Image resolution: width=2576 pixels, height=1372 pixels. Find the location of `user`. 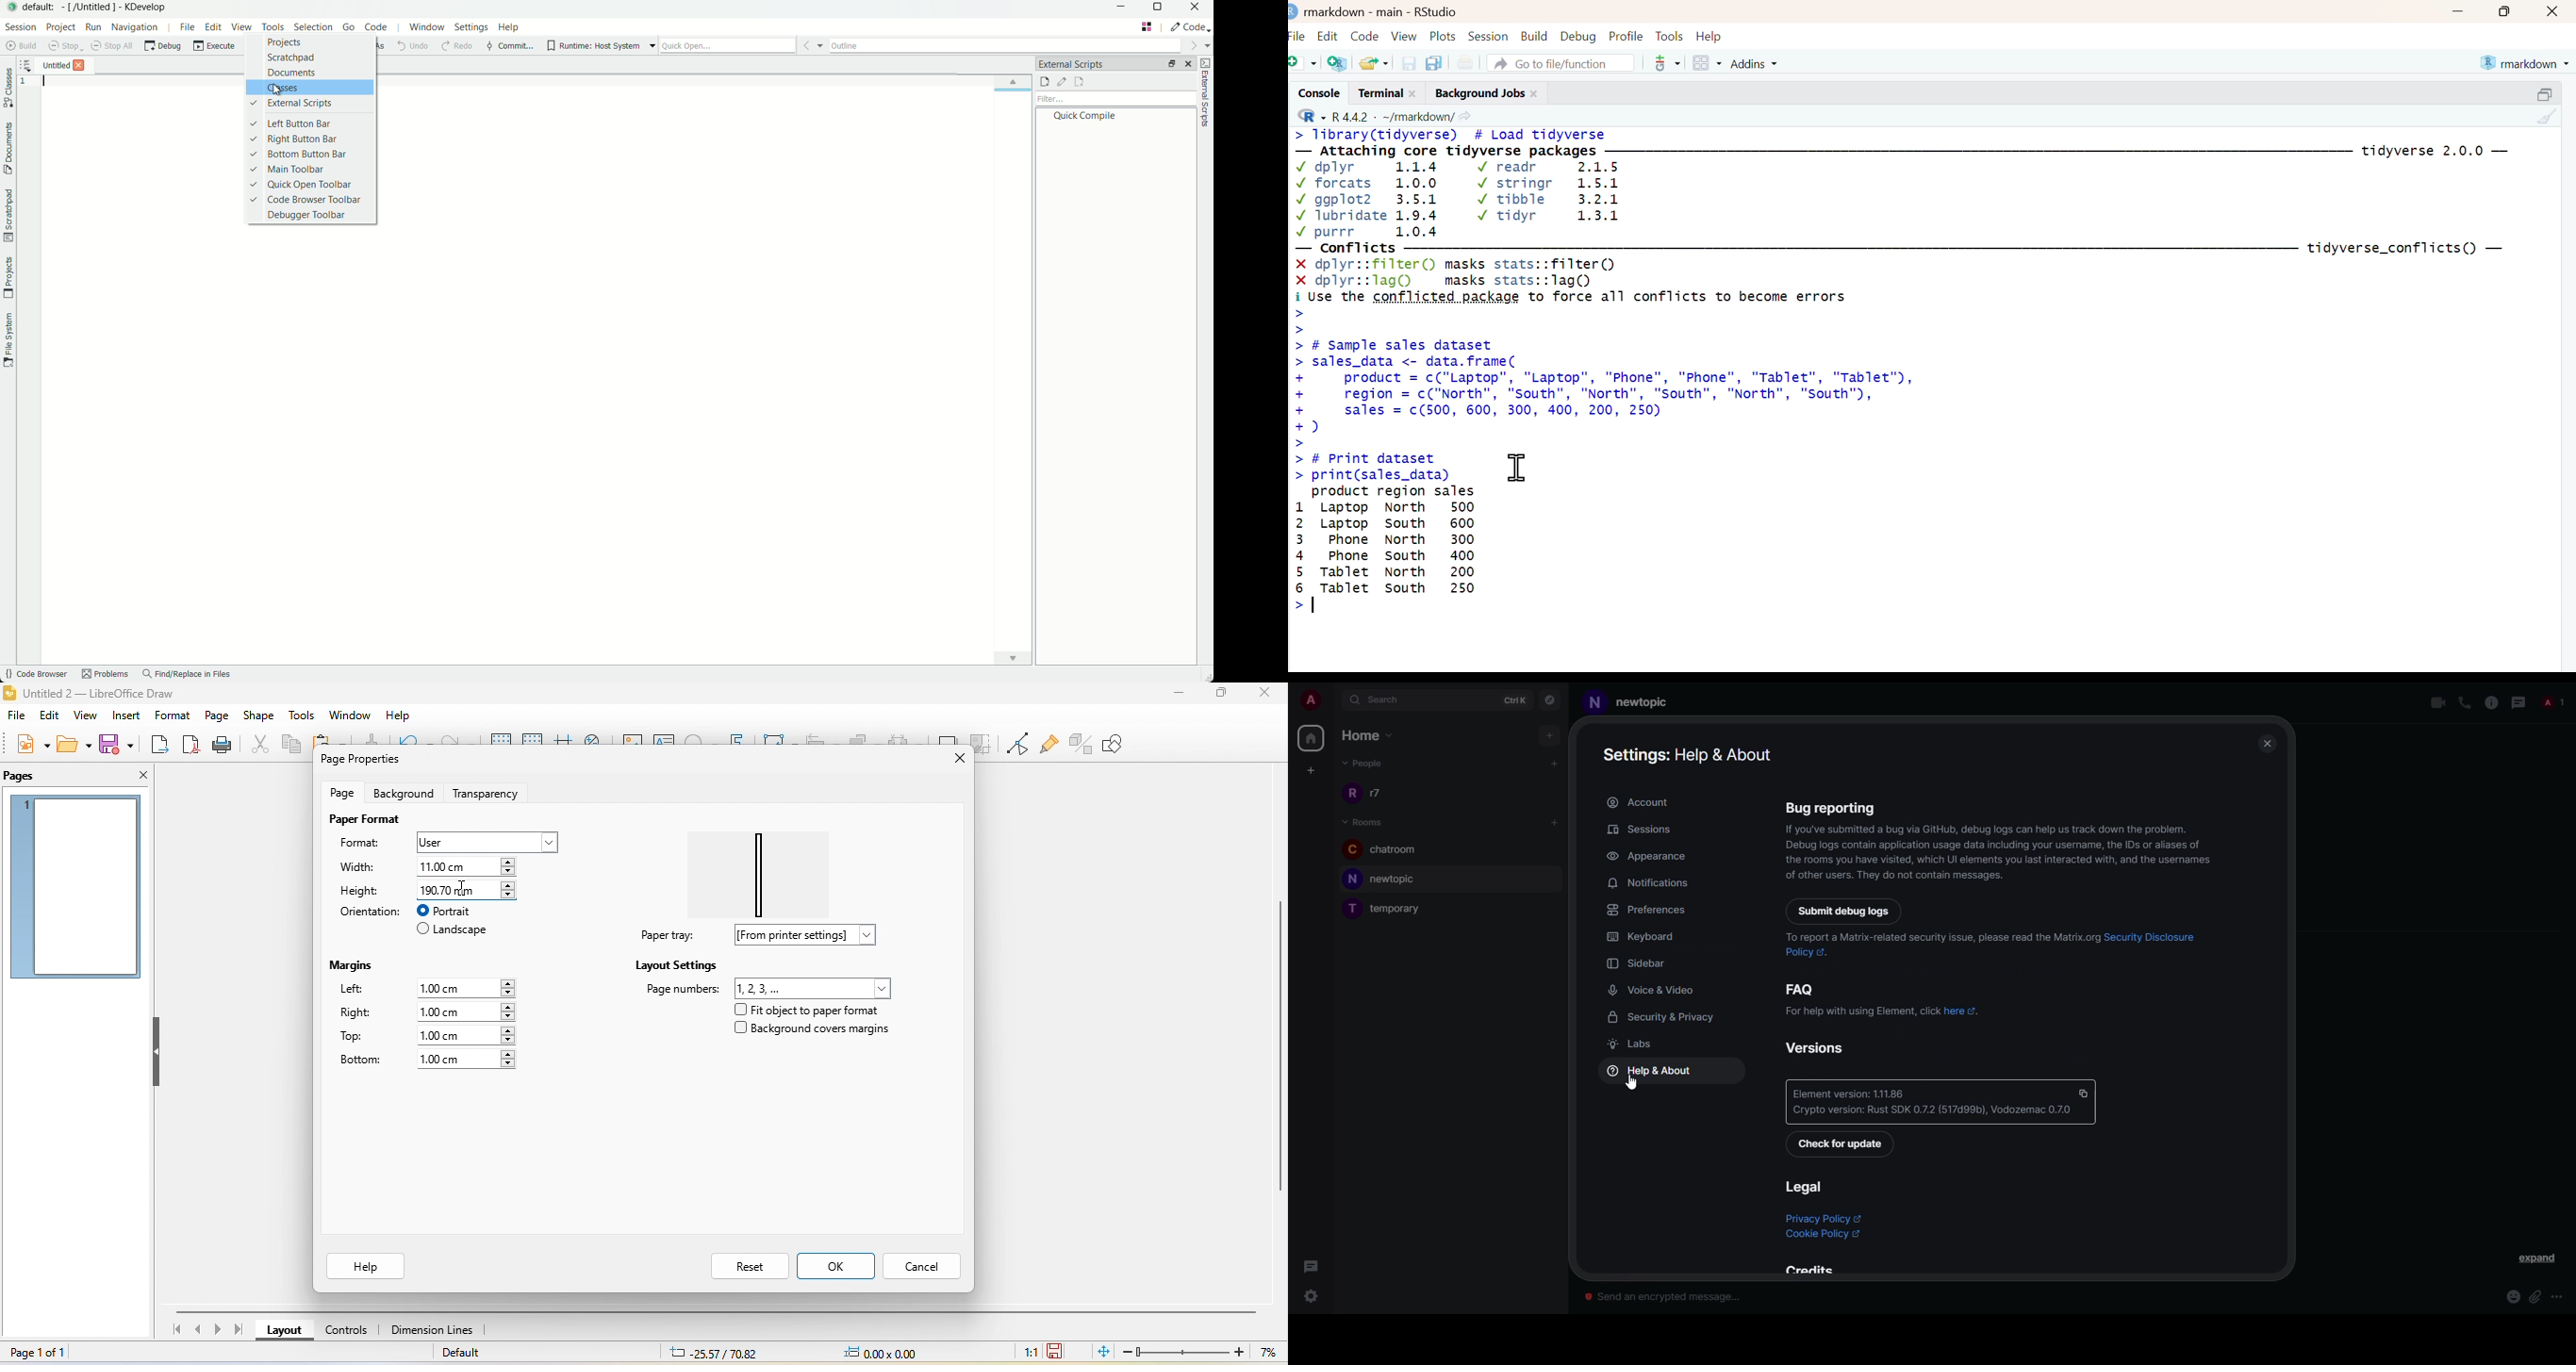

user is located at coordinates (485, 842).